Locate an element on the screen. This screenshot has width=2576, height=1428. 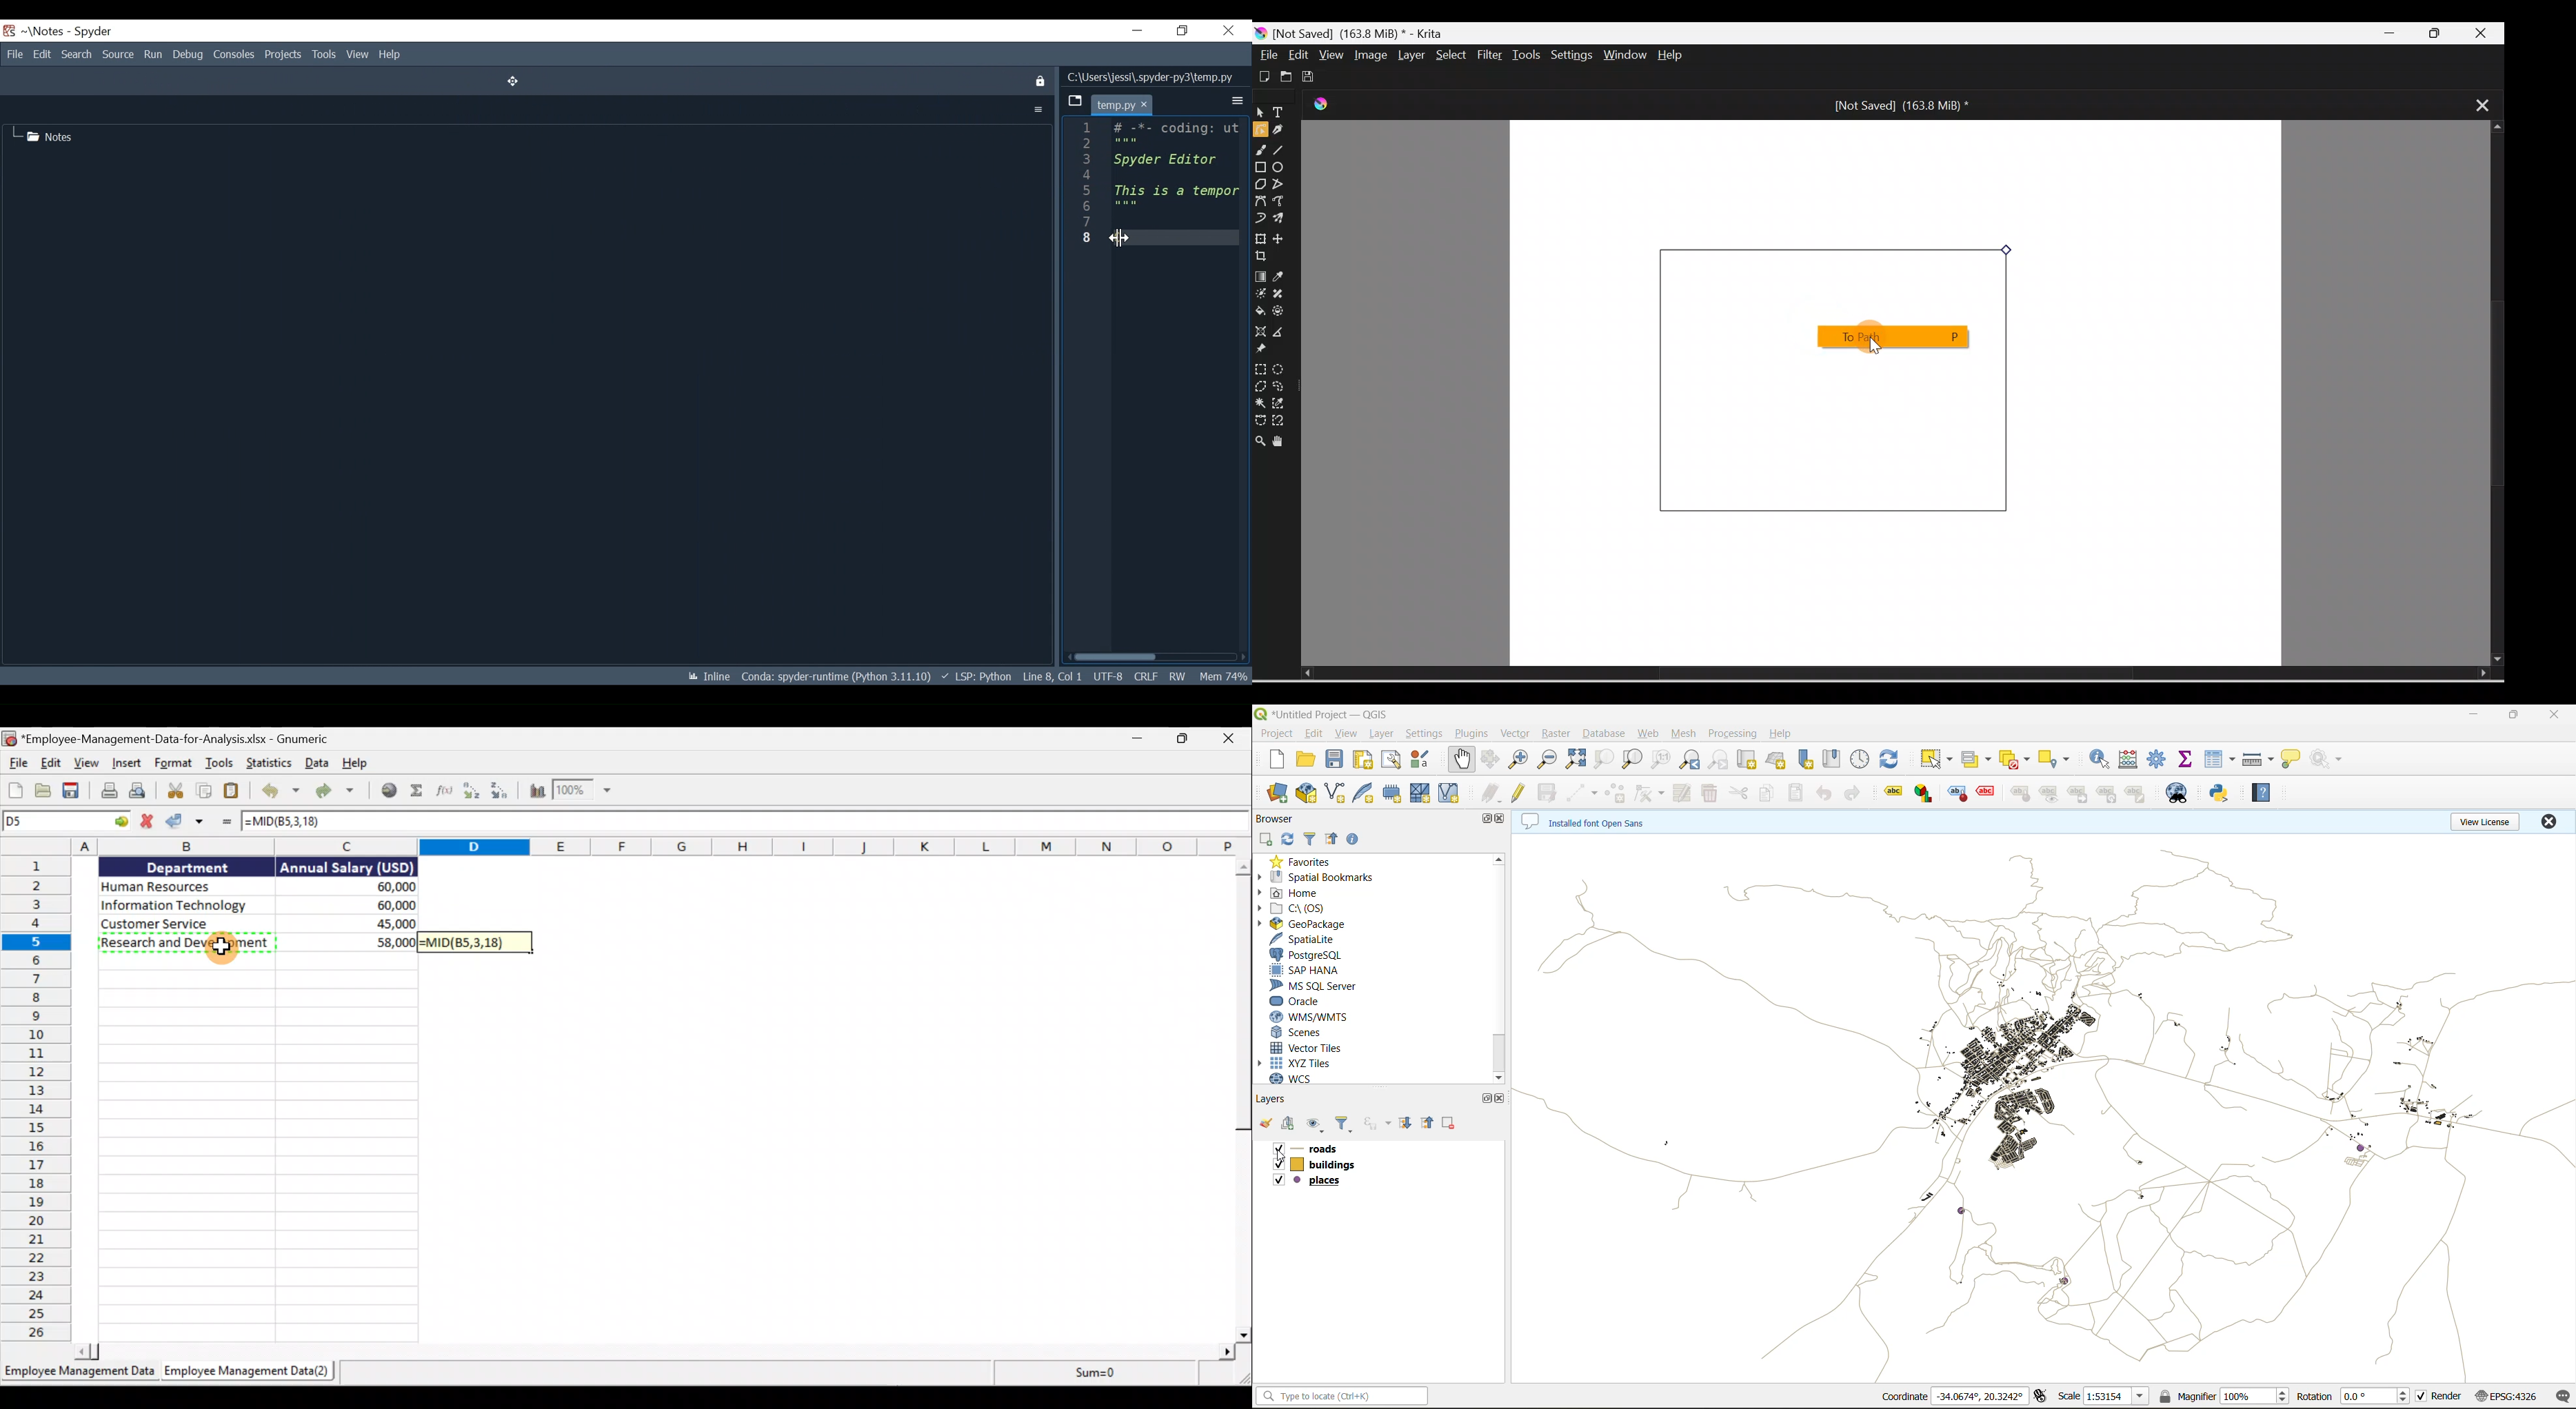
save edits is located at coordinates (1548, 793).